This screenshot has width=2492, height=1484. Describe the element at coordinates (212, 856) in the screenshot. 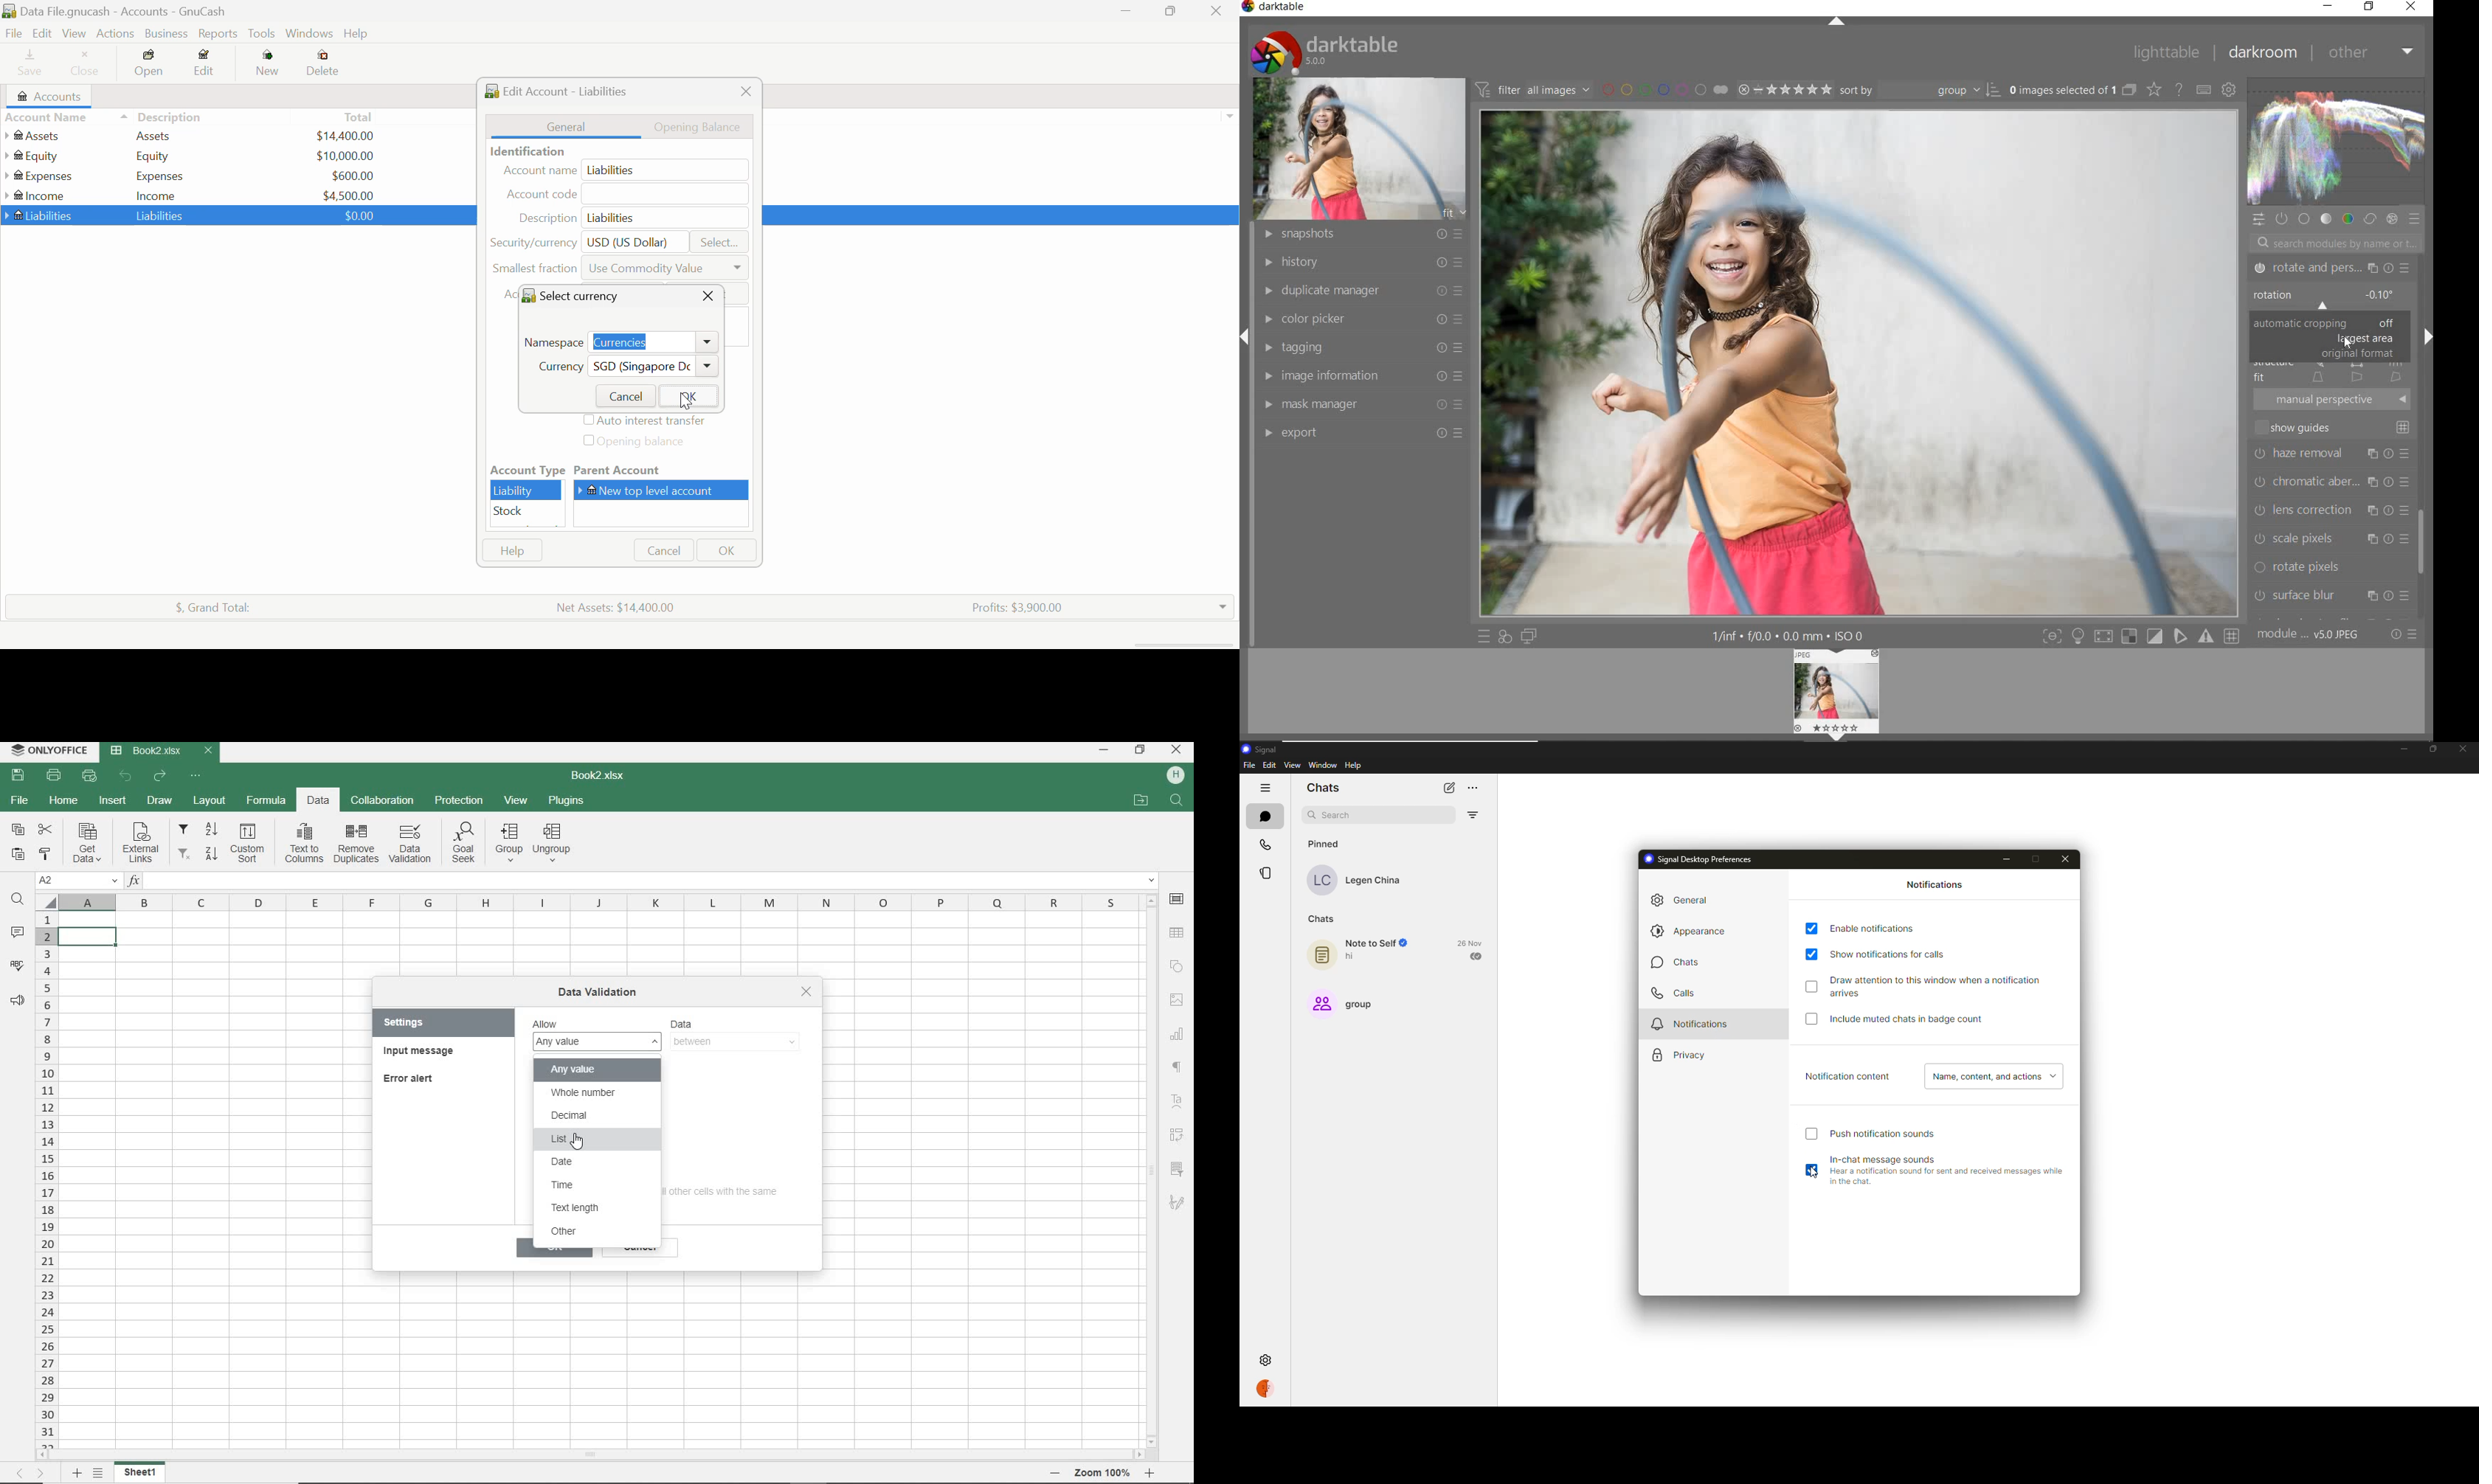

I see `sort descending` at that location.